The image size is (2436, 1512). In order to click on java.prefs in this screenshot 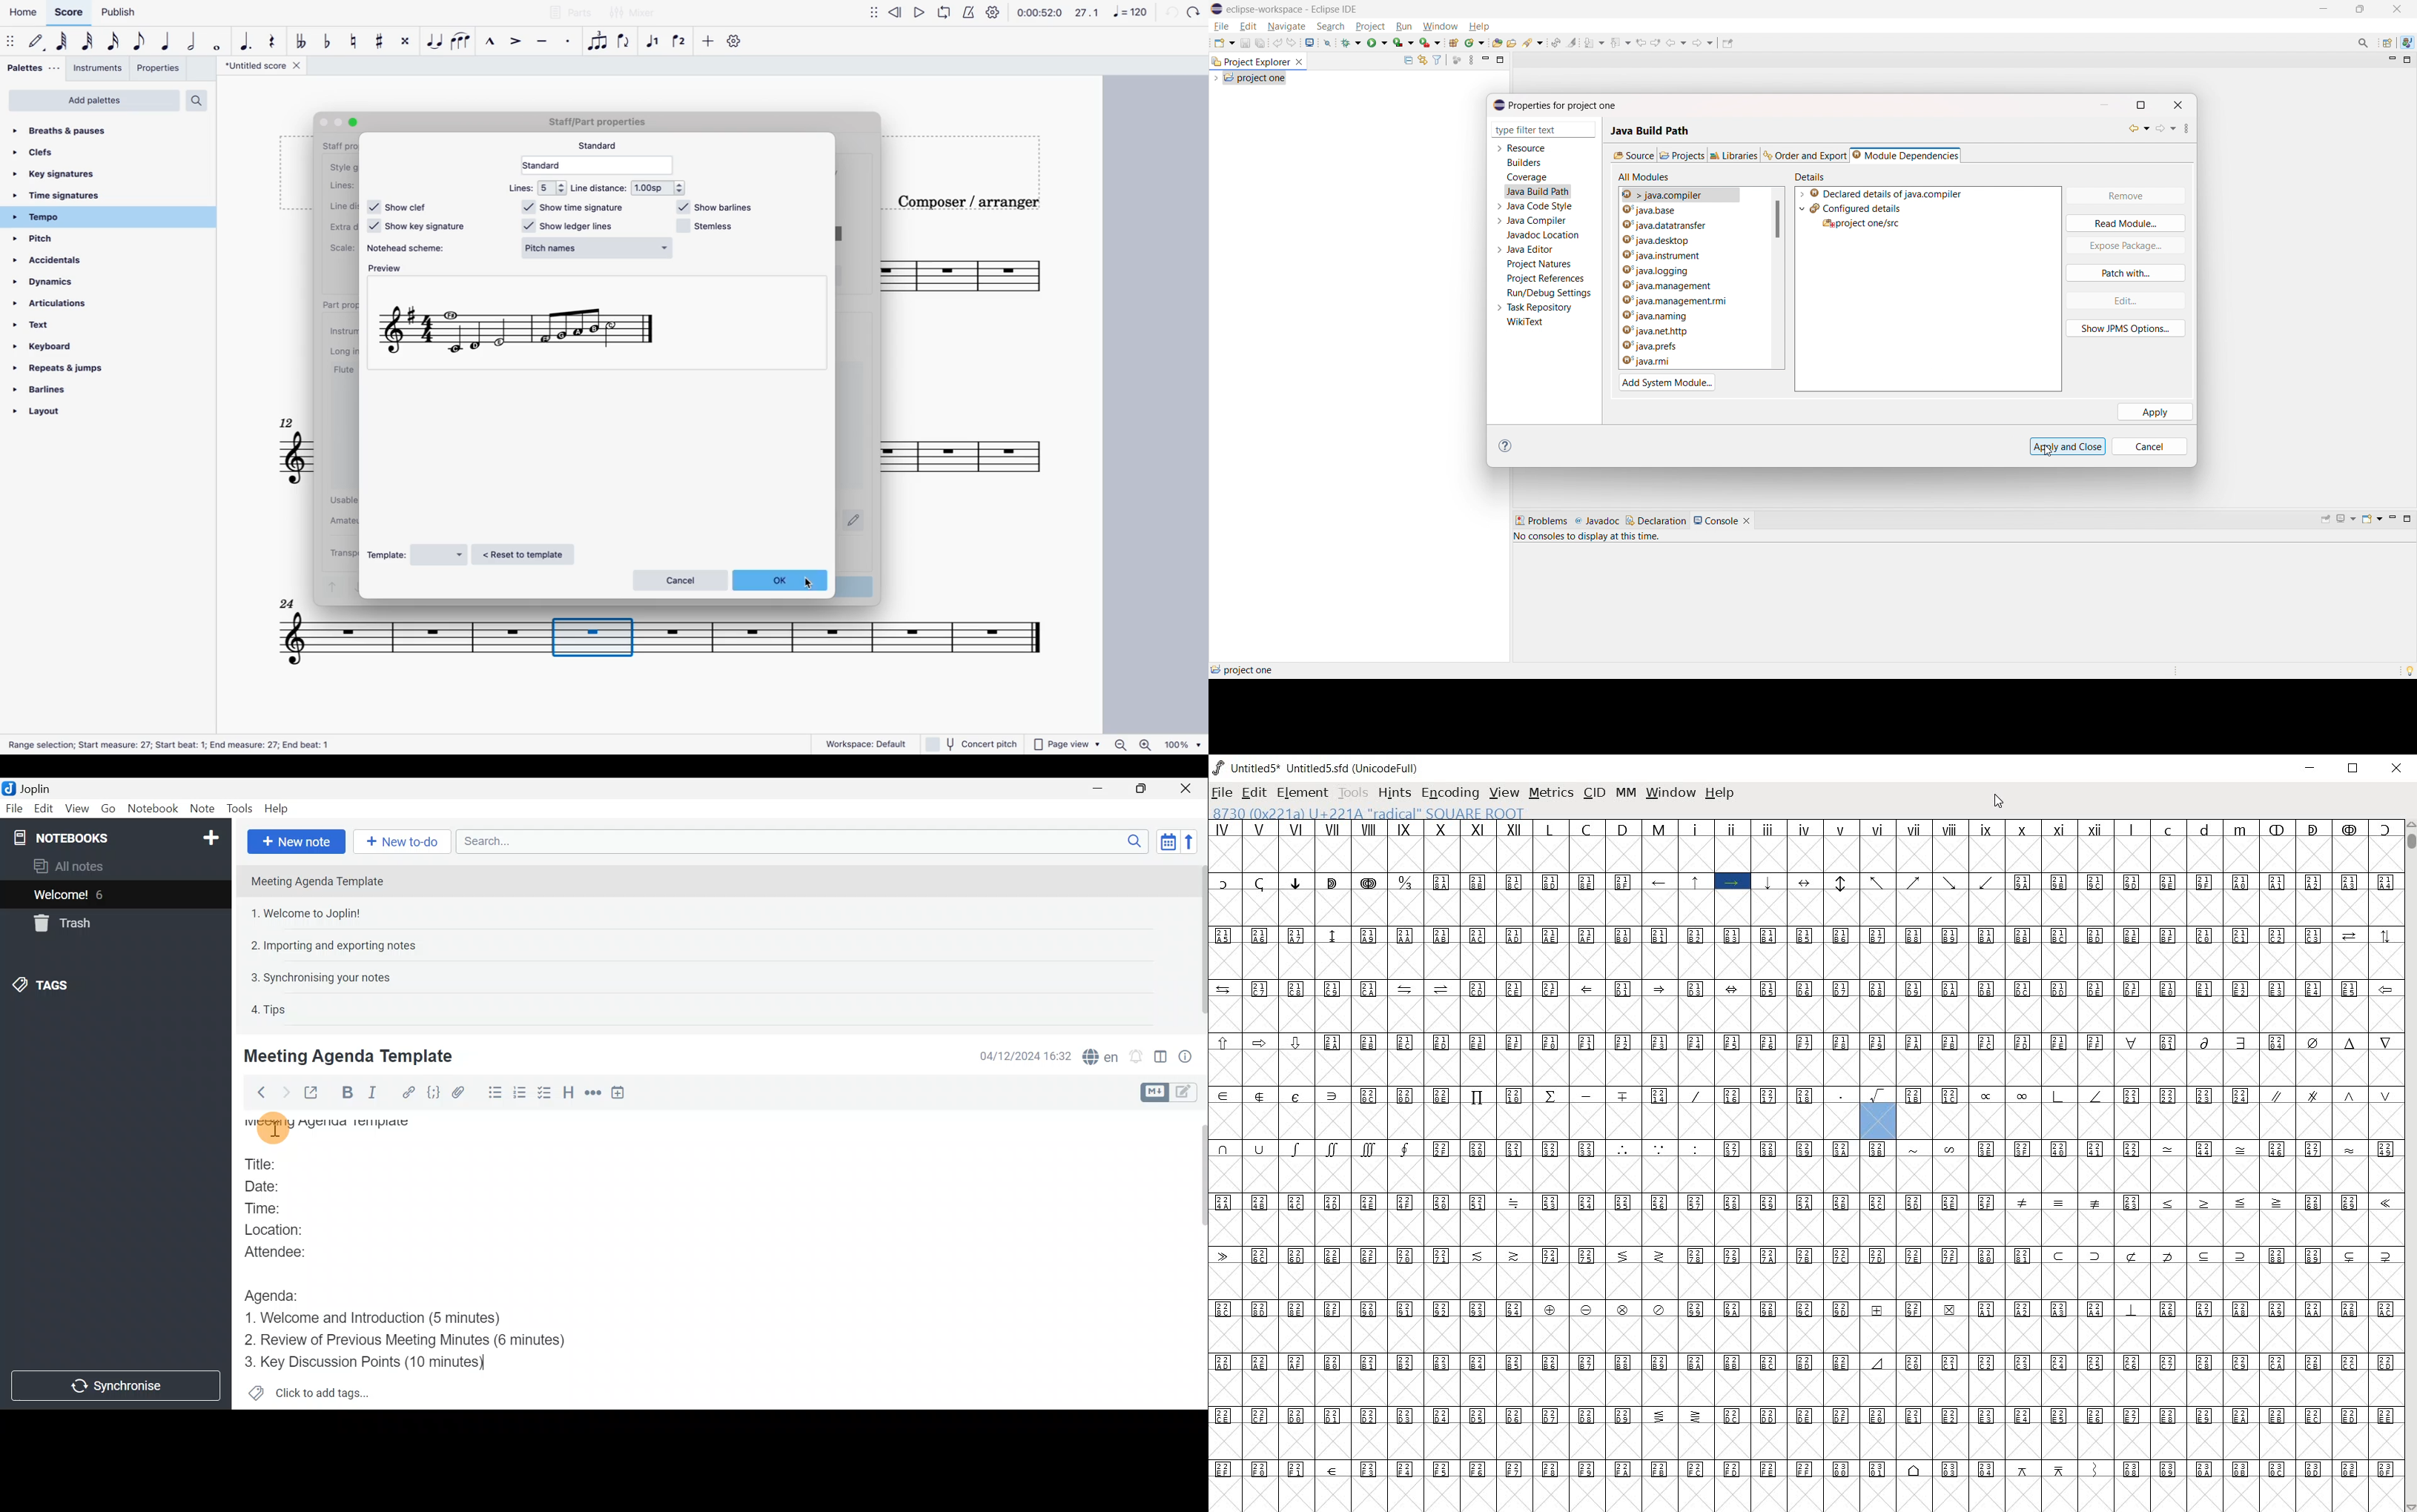, I will do `click(1669, 347)`.